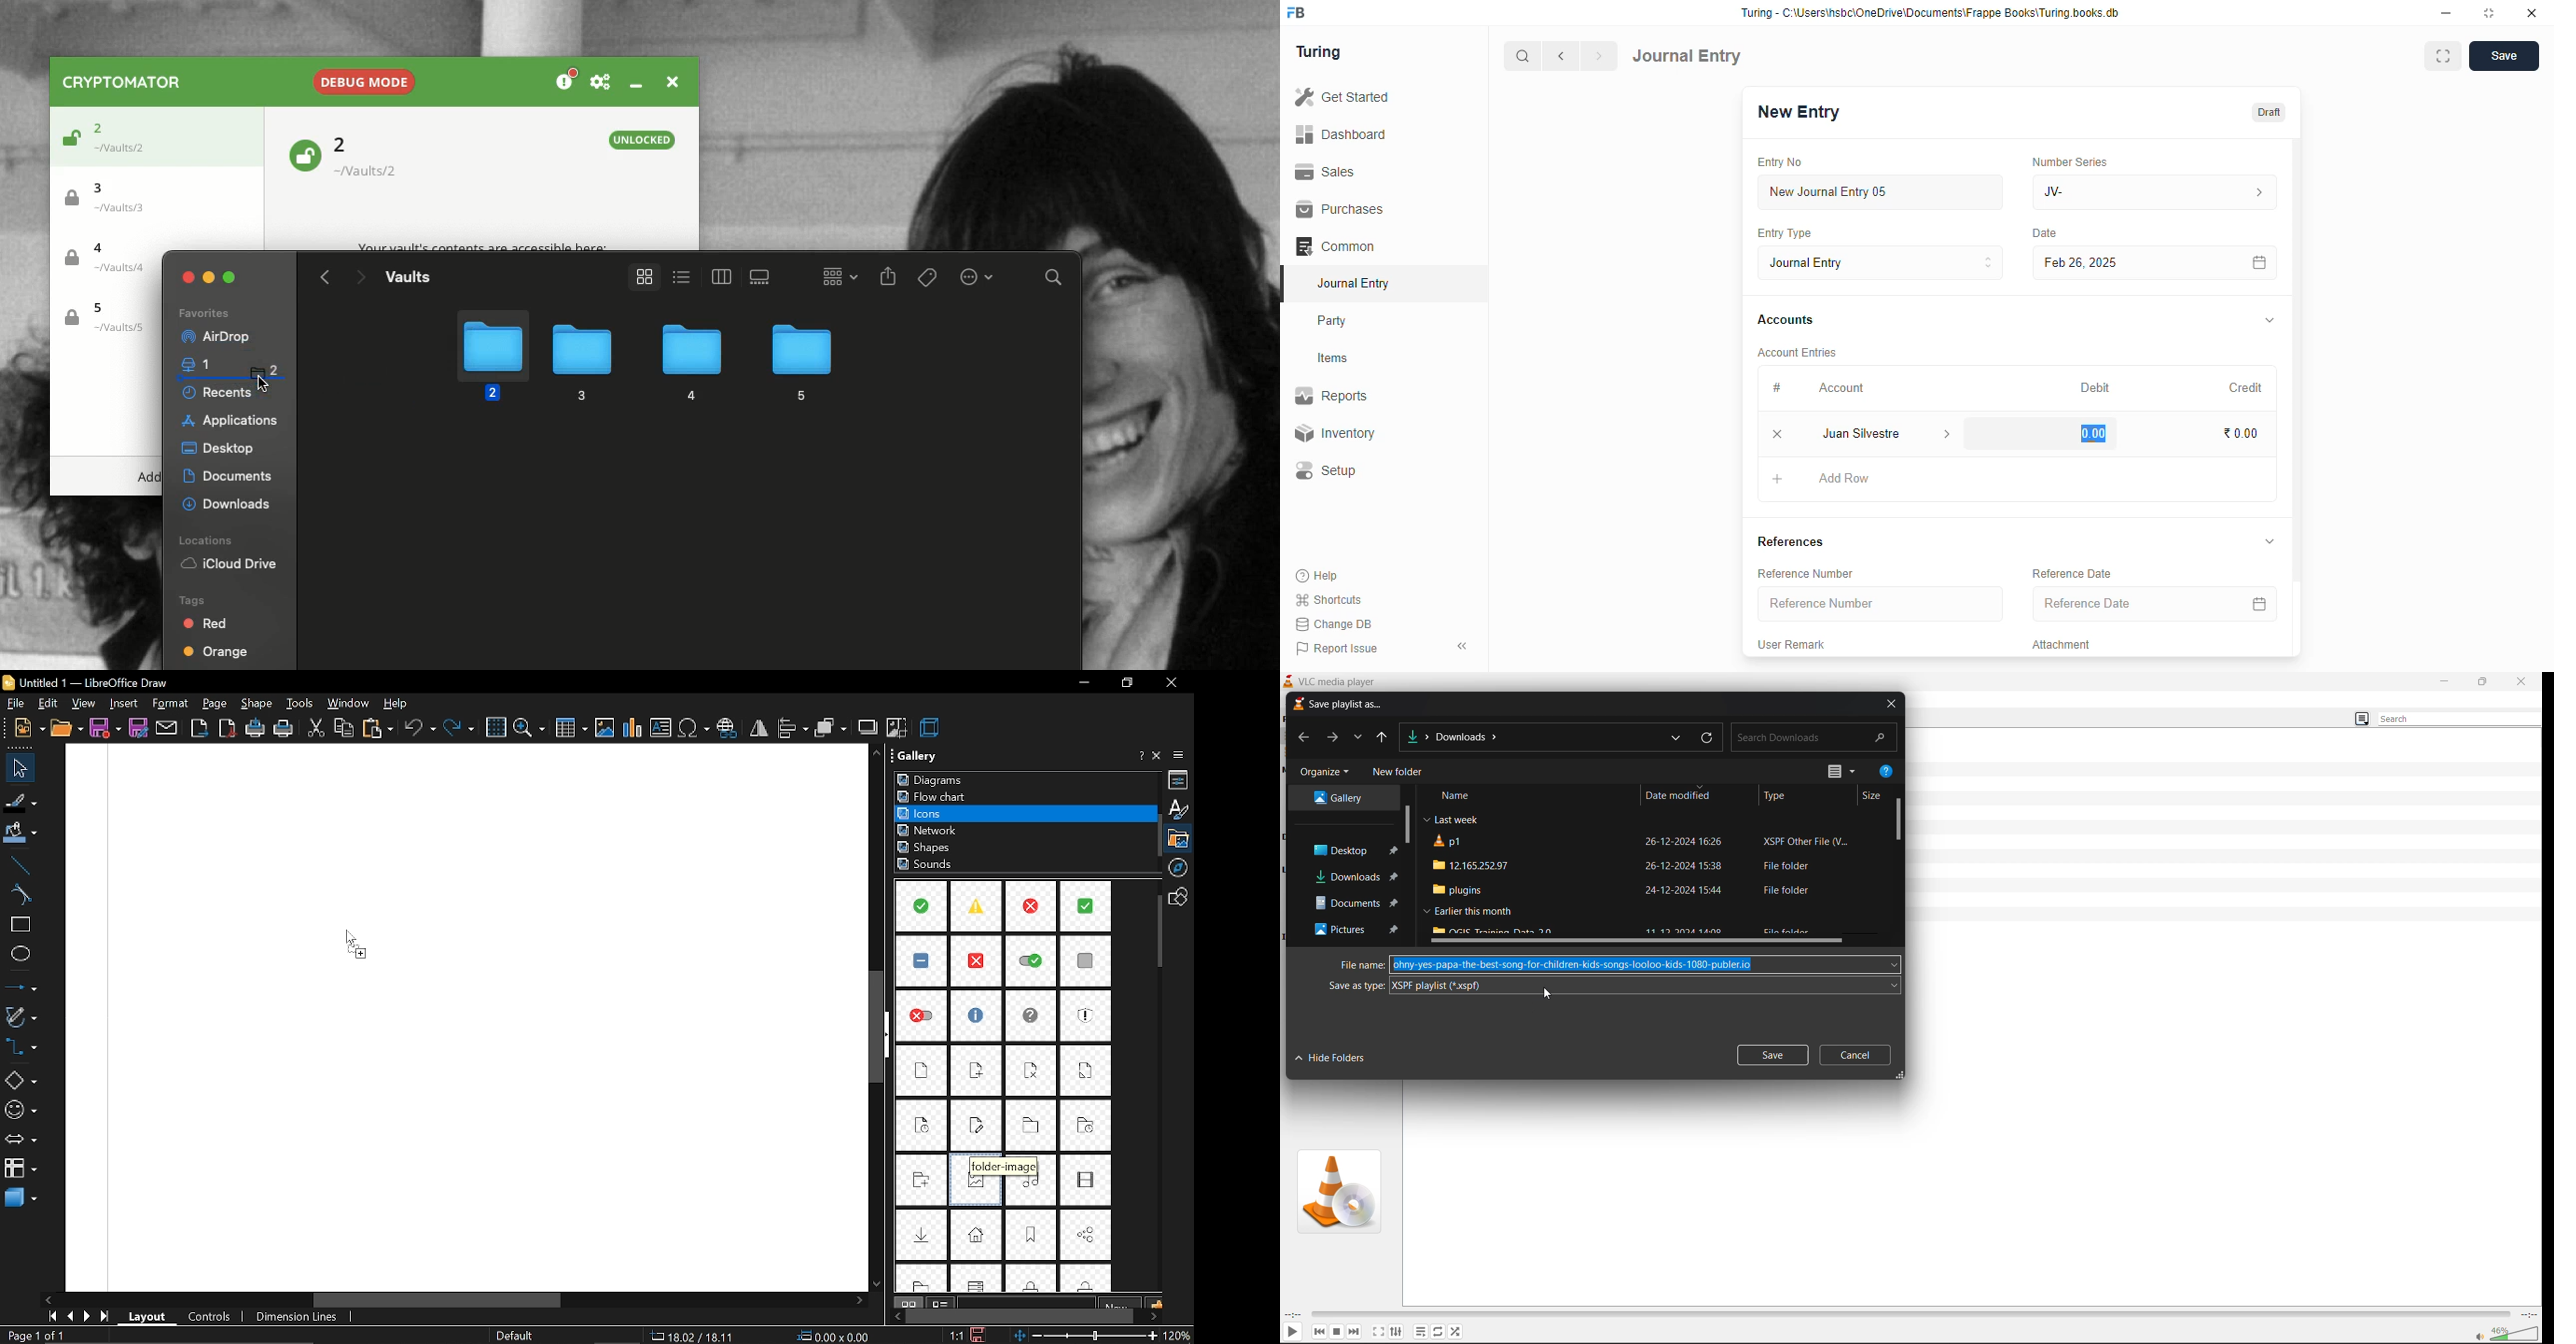  Describe the element at coordinates (1329, 600) in the screenshot. I see `shortcuts` at that location.